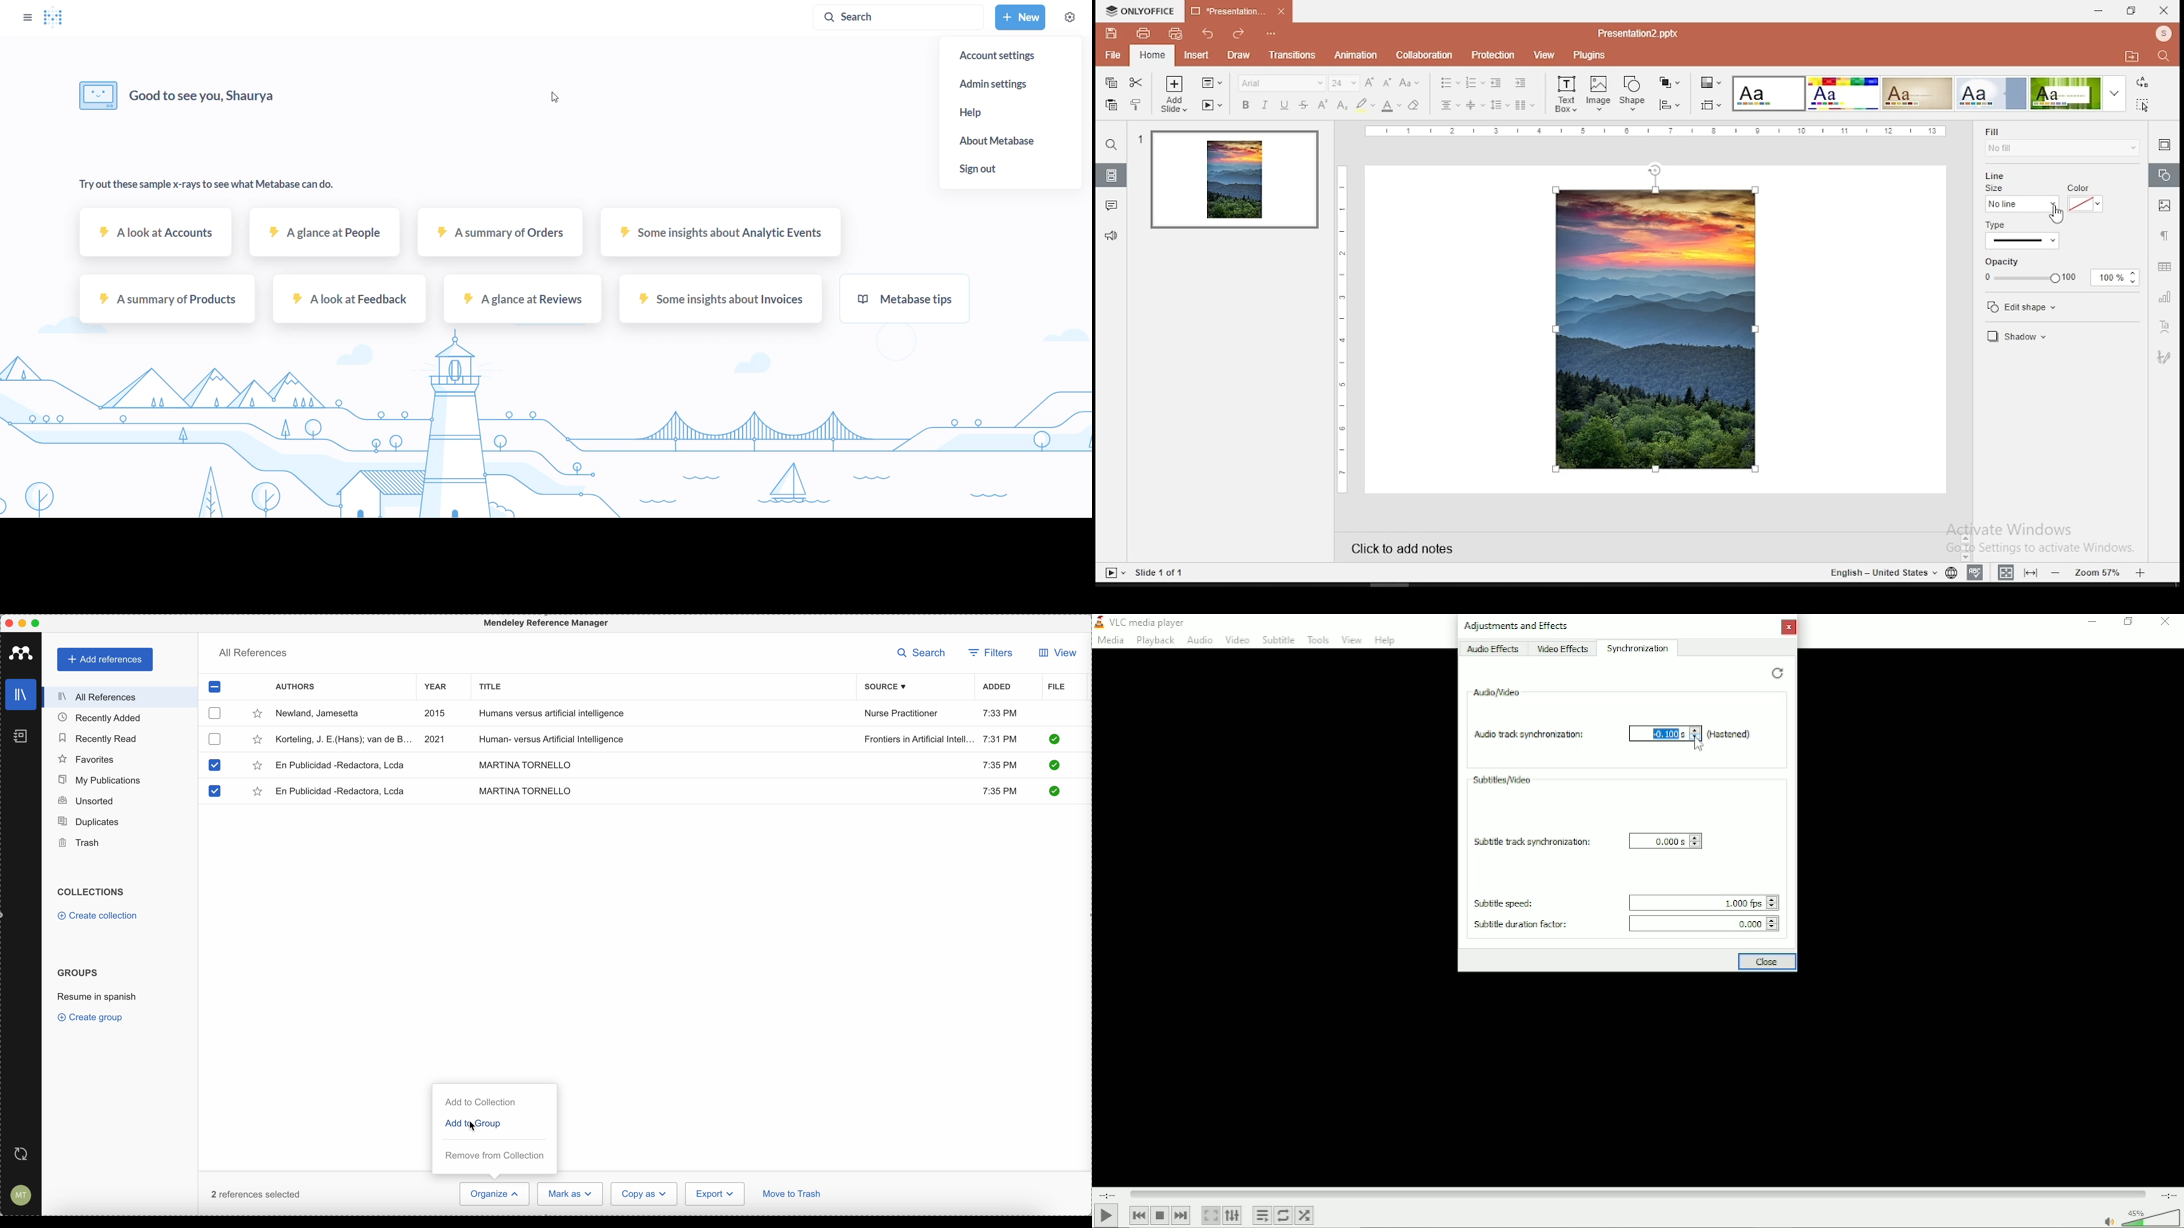 The width and height of the screenshot is (2184, 1232). Describe the element at coordinates (1546, 56) in the screenshot. I see `view` at that location.